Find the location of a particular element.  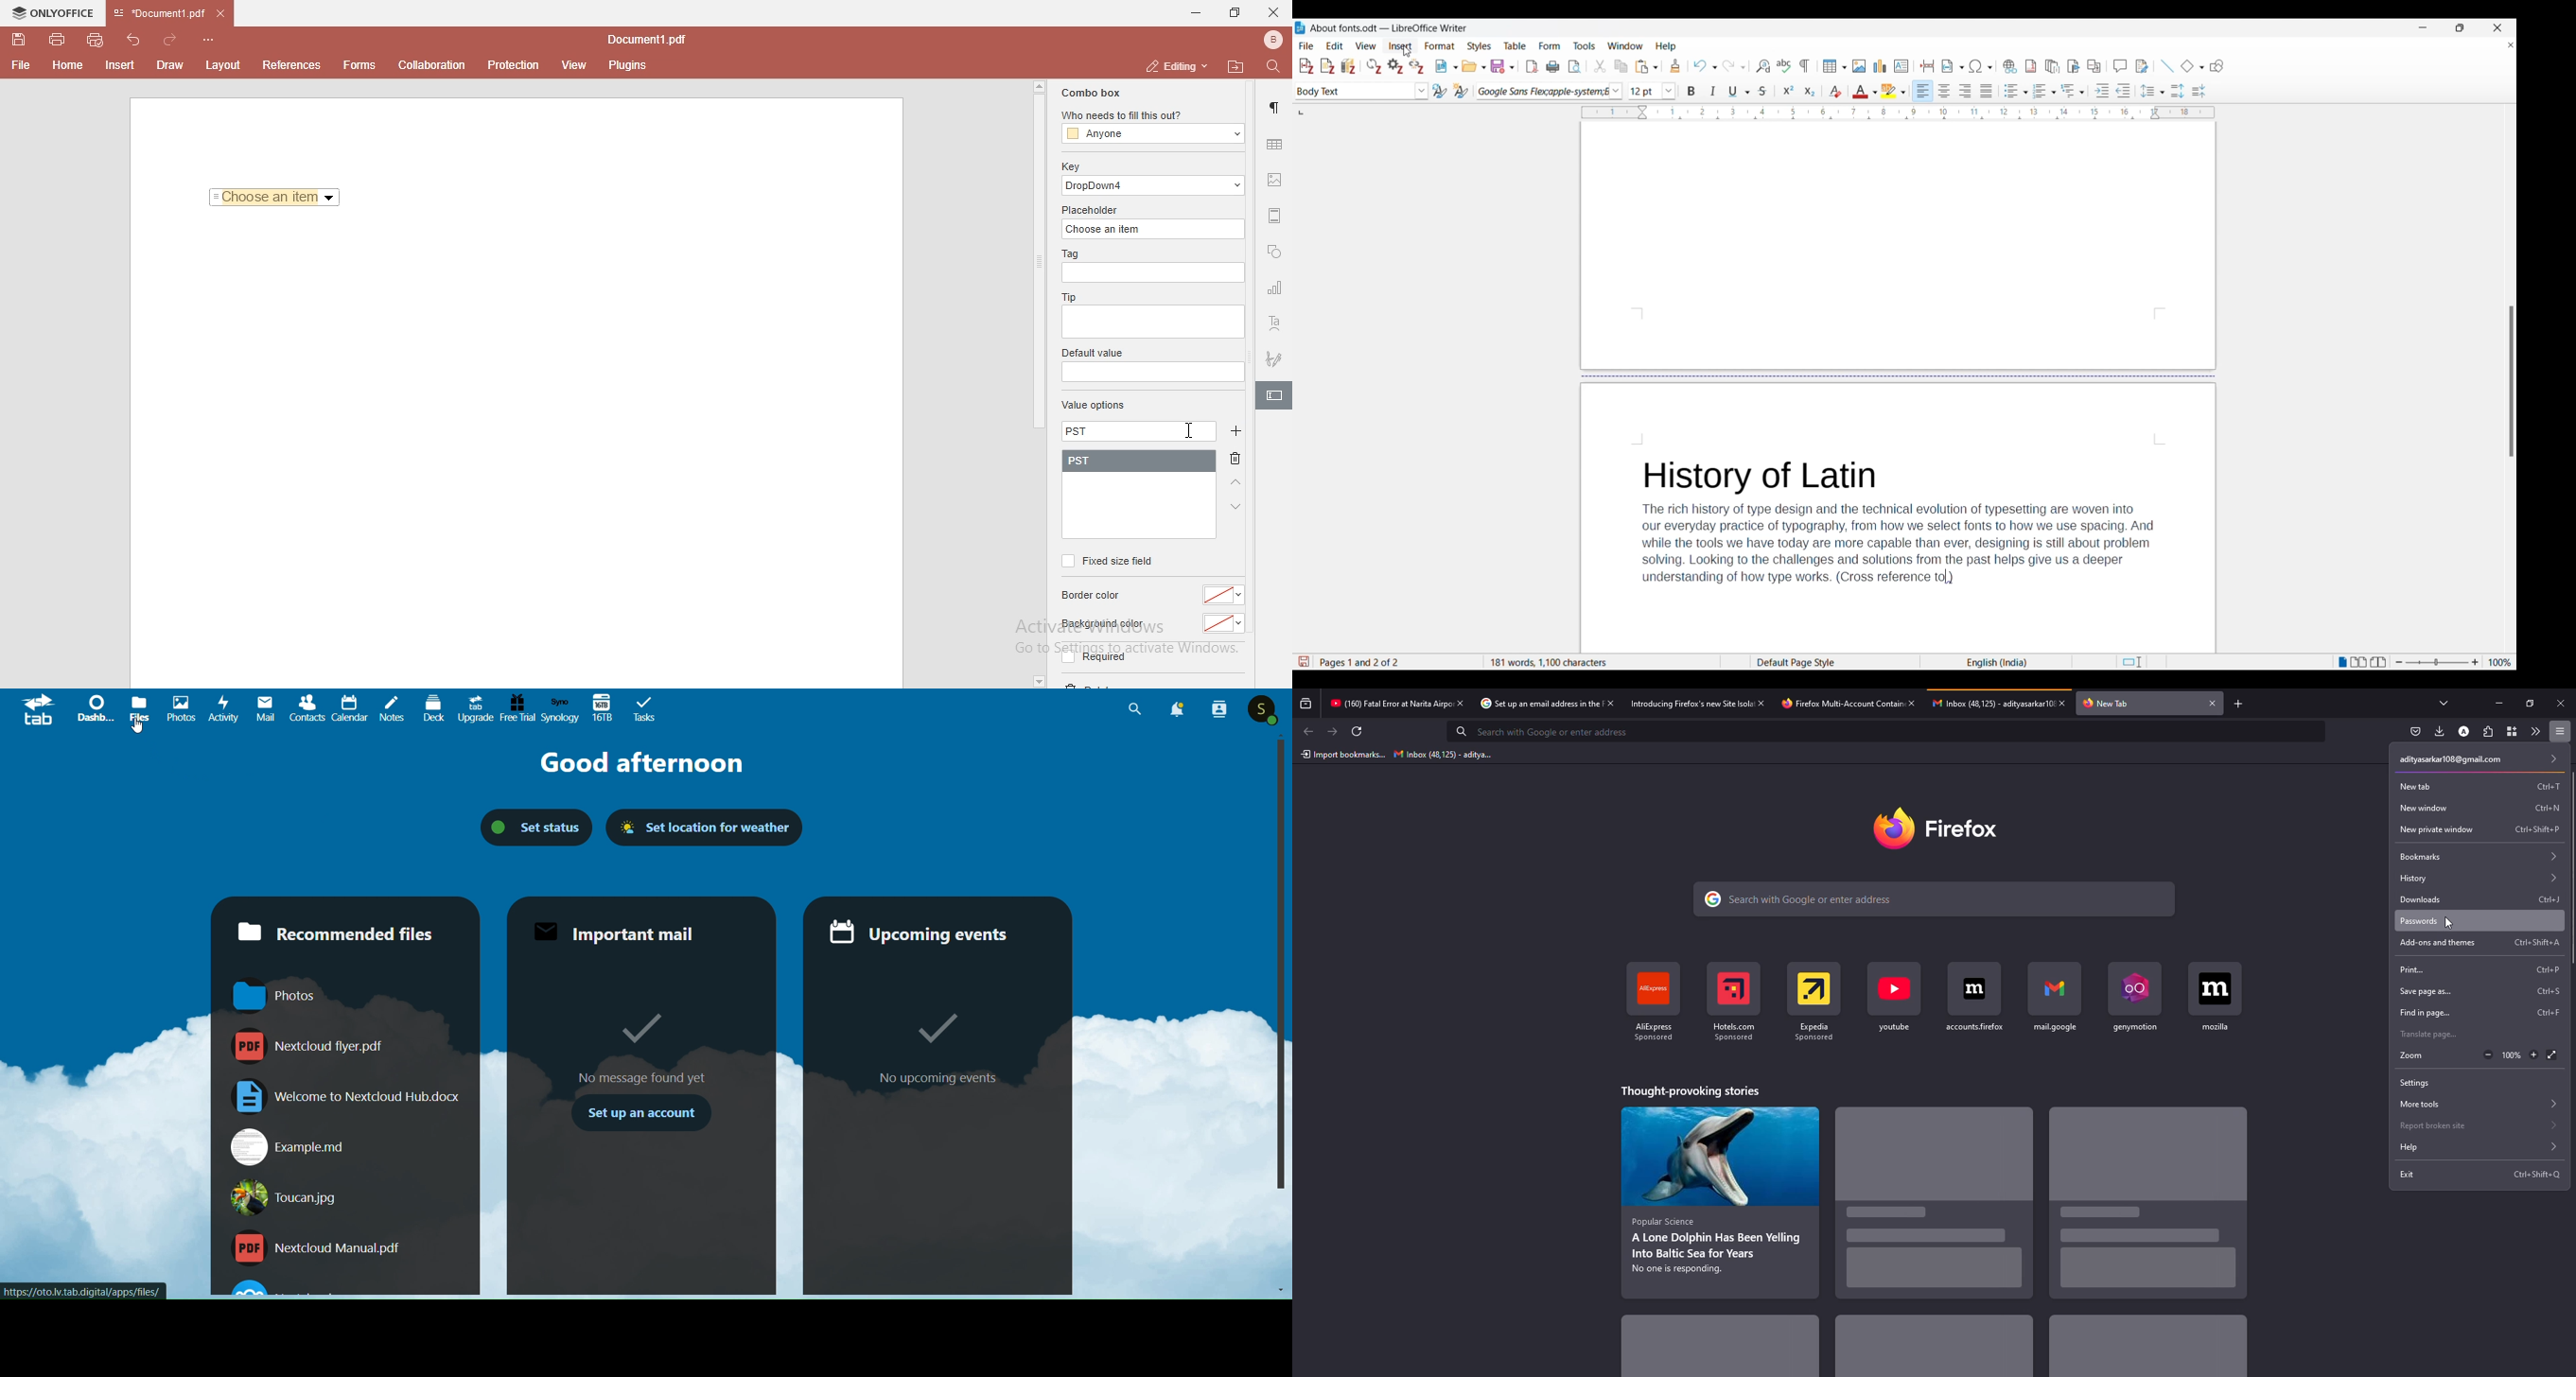

Subscript is located at coordinates (1810, 92).